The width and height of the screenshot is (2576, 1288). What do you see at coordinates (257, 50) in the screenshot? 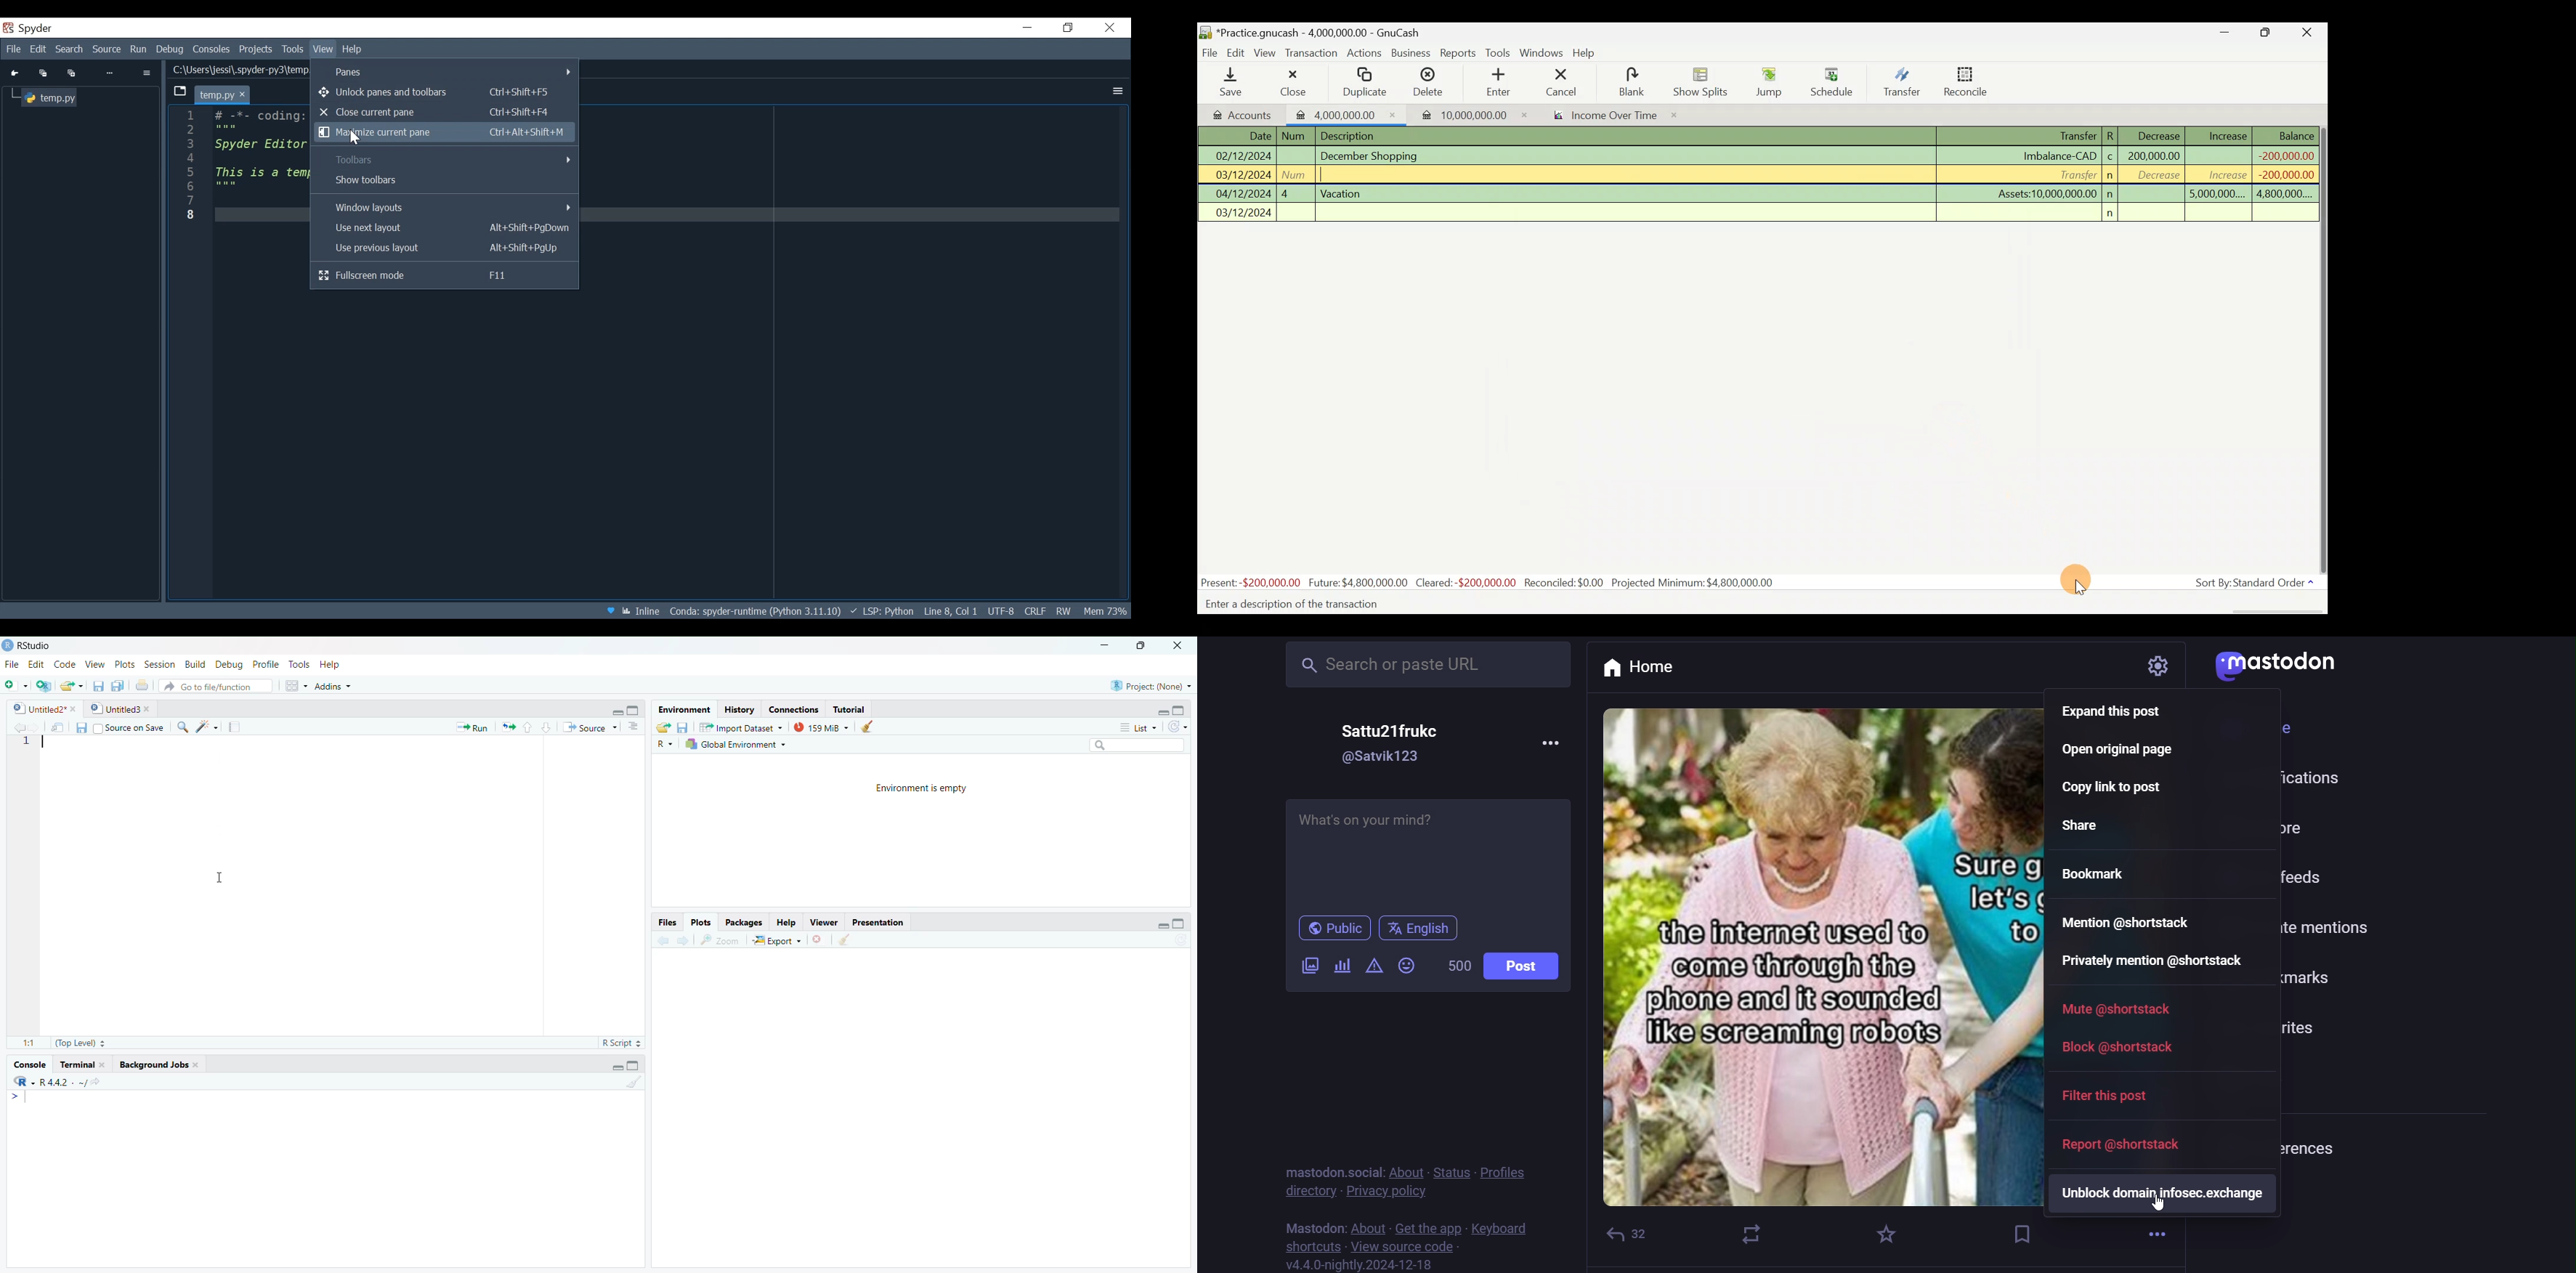
I see `Projects` at bounding box center [257, 50].